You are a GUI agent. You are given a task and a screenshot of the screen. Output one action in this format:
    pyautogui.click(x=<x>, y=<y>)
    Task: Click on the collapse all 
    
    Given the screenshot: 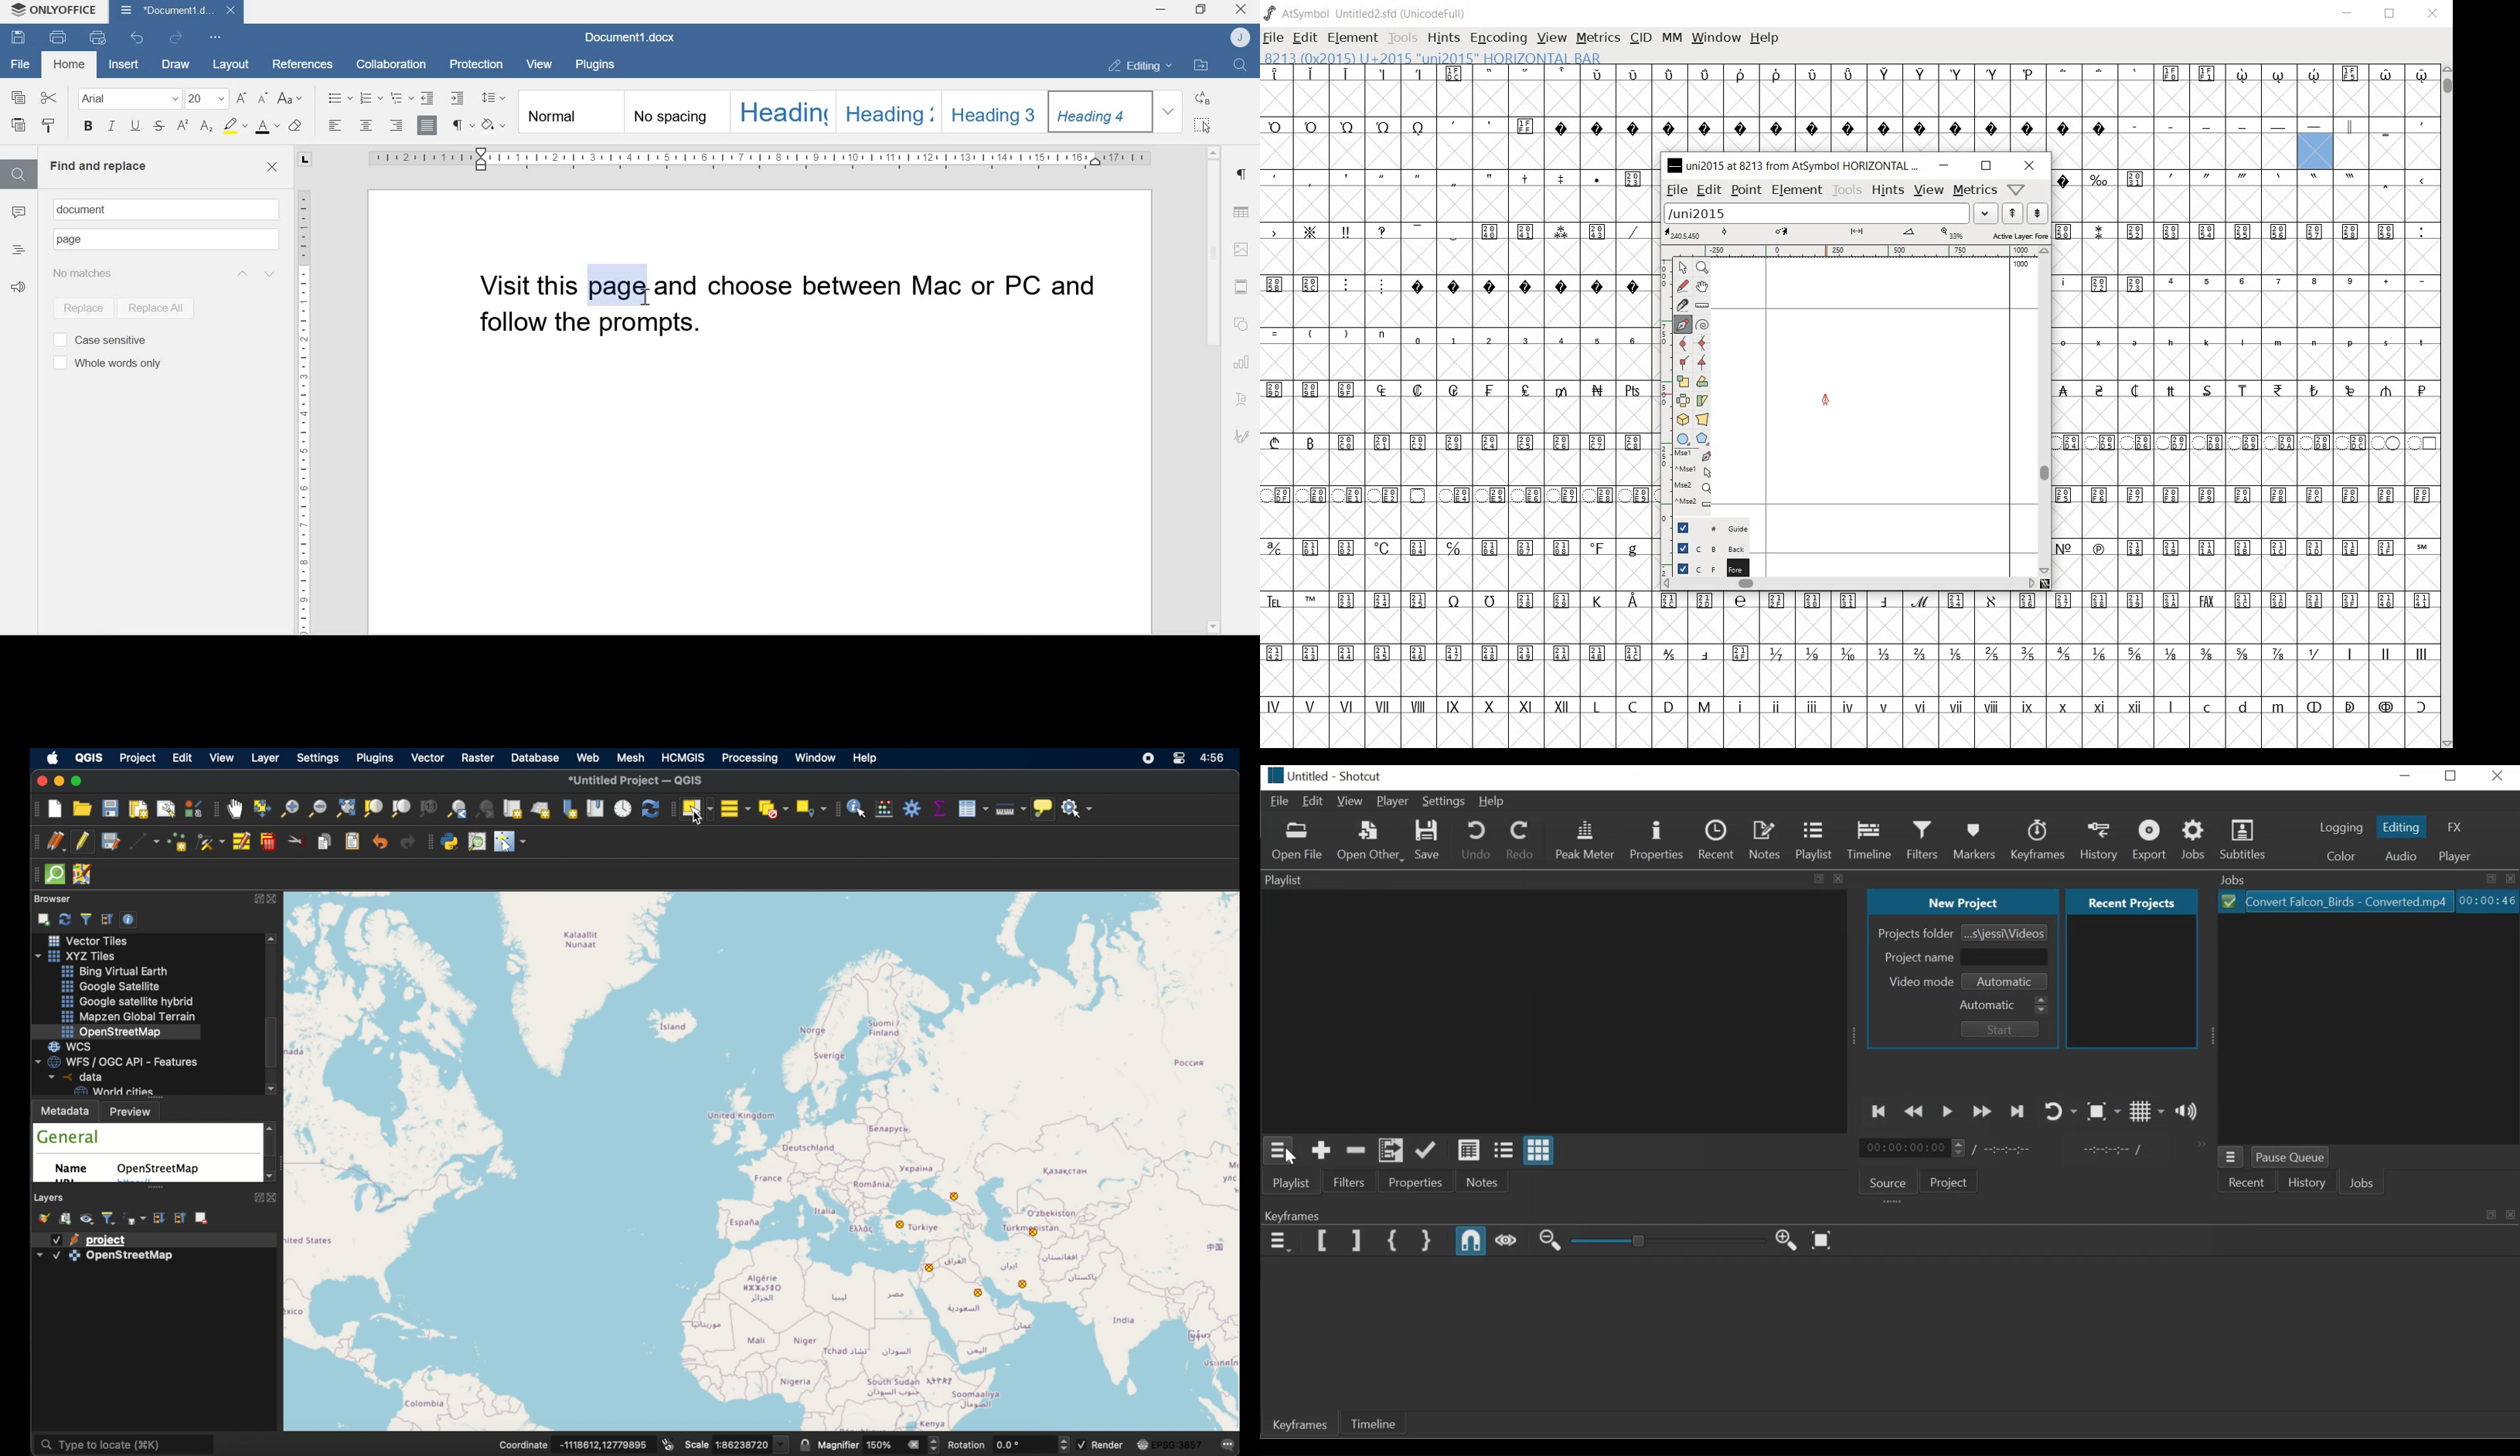 What is the action you would take?
    pyautogui.click(x=107, y=918)
    